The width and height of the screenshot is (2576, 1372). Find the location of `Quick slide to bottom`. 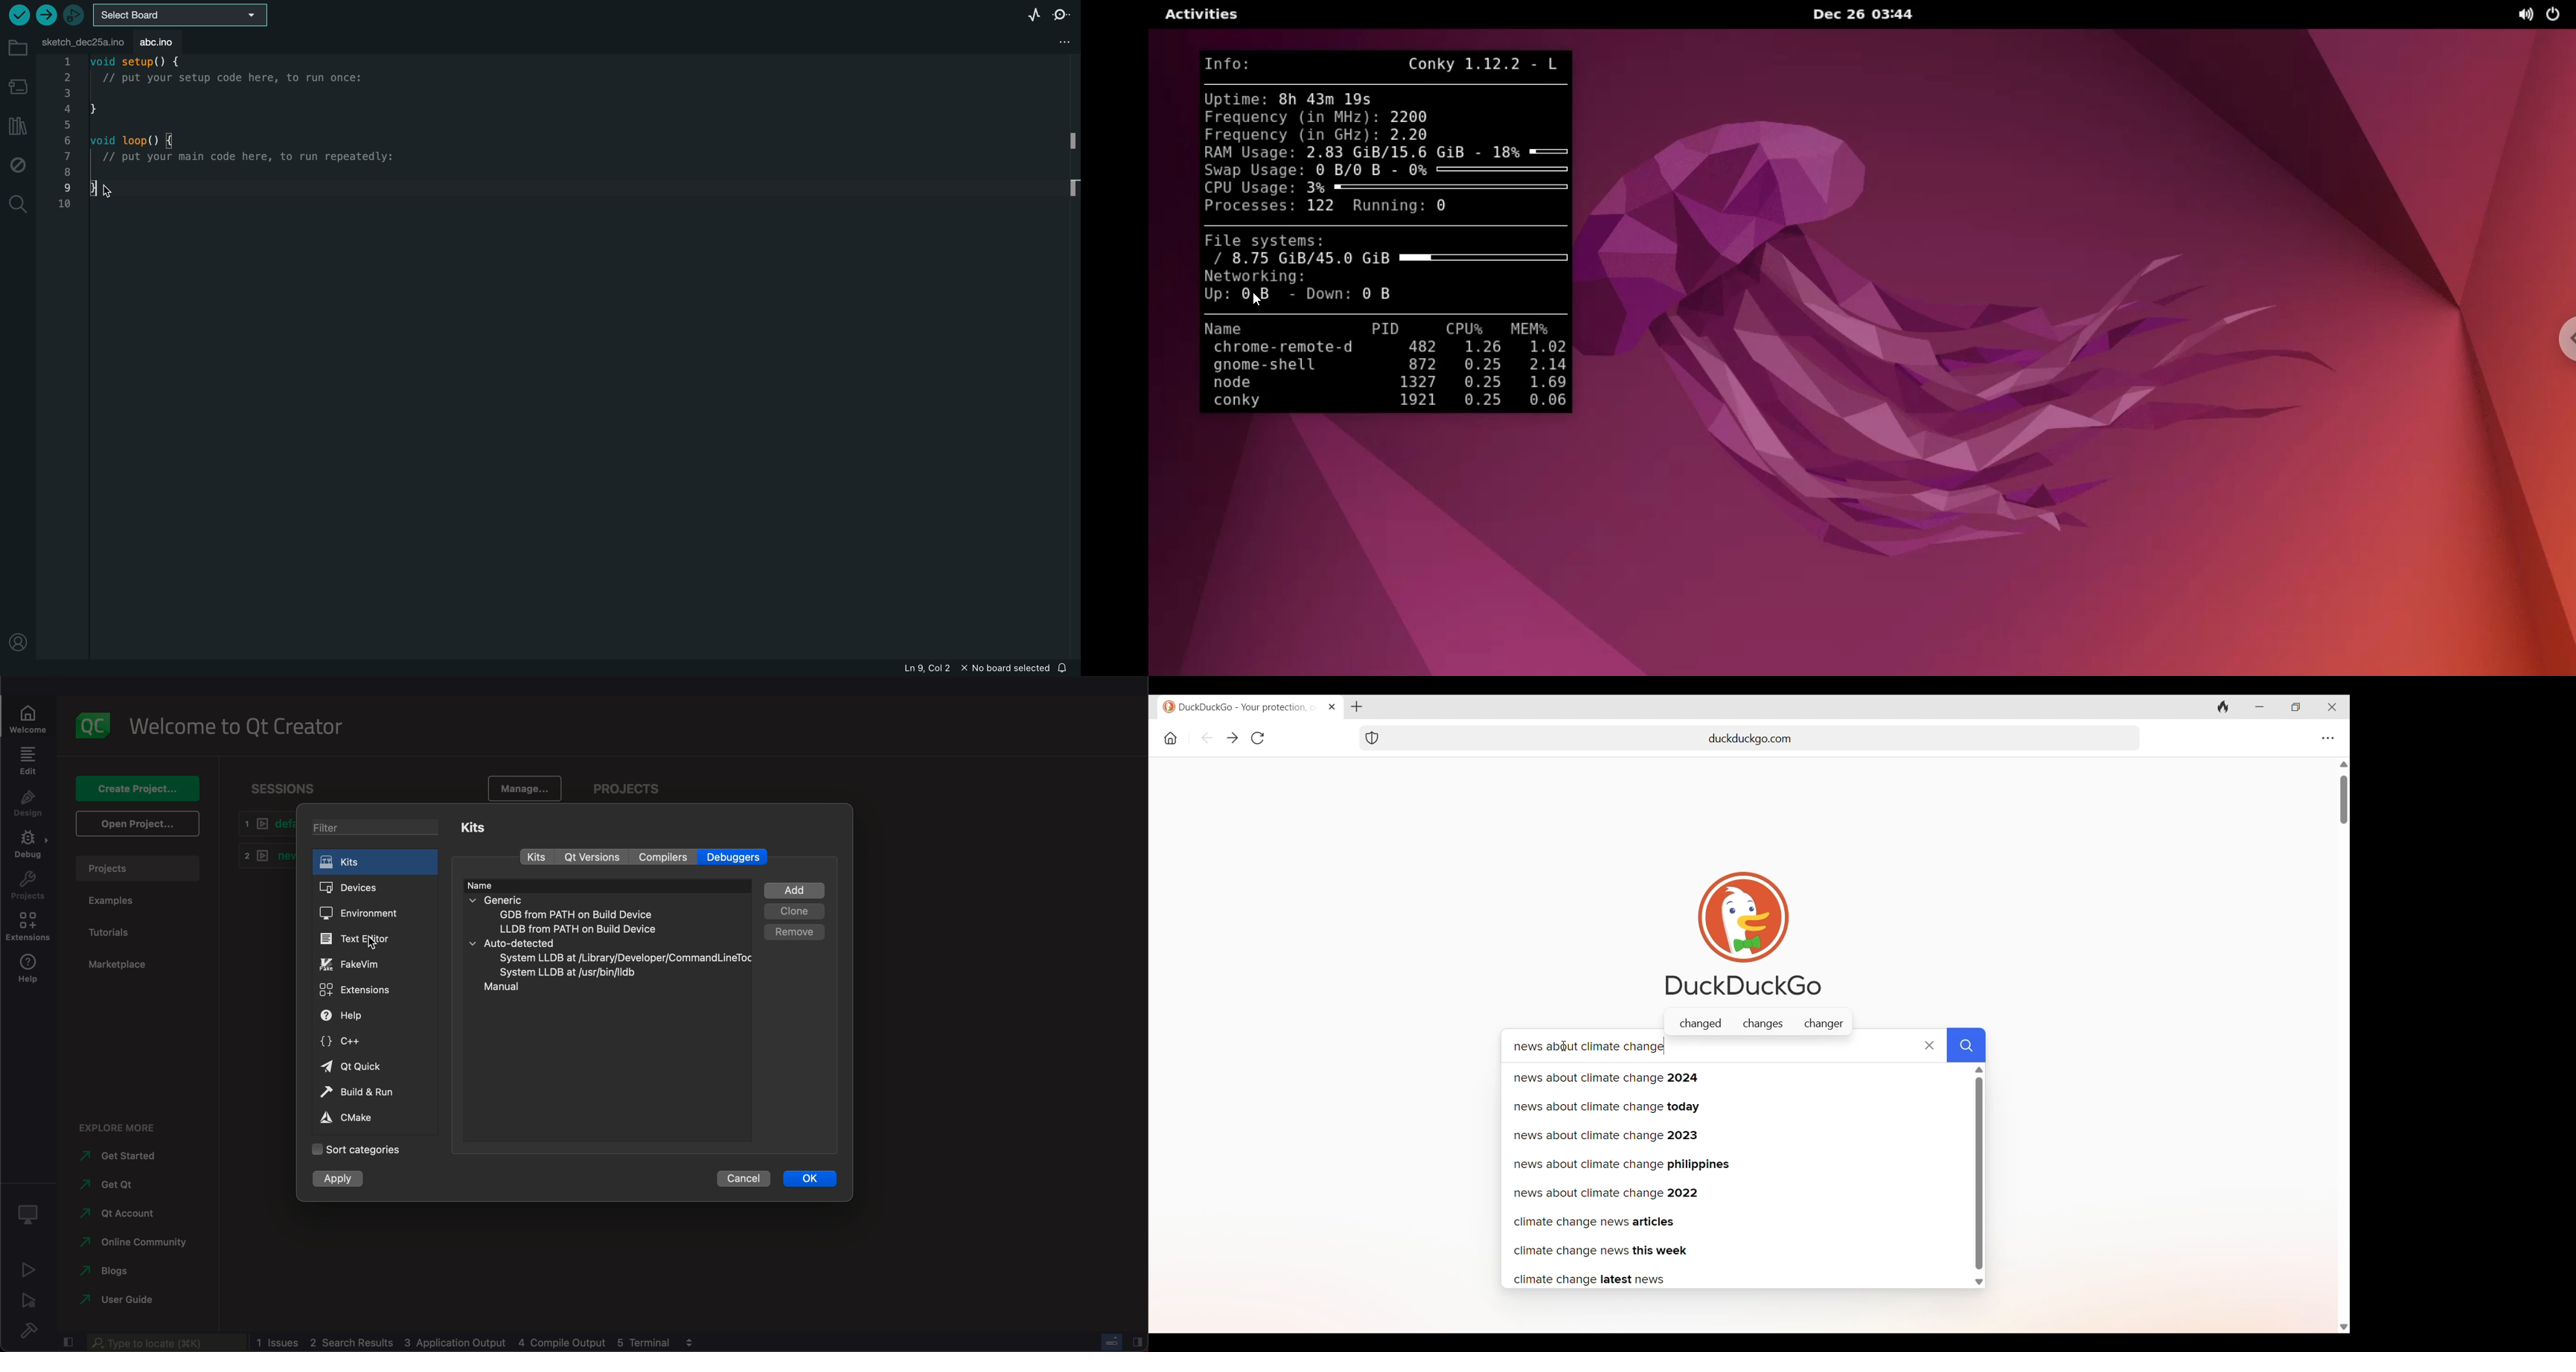

Quick slide to bottom is located at coordinates (1978, 1282).